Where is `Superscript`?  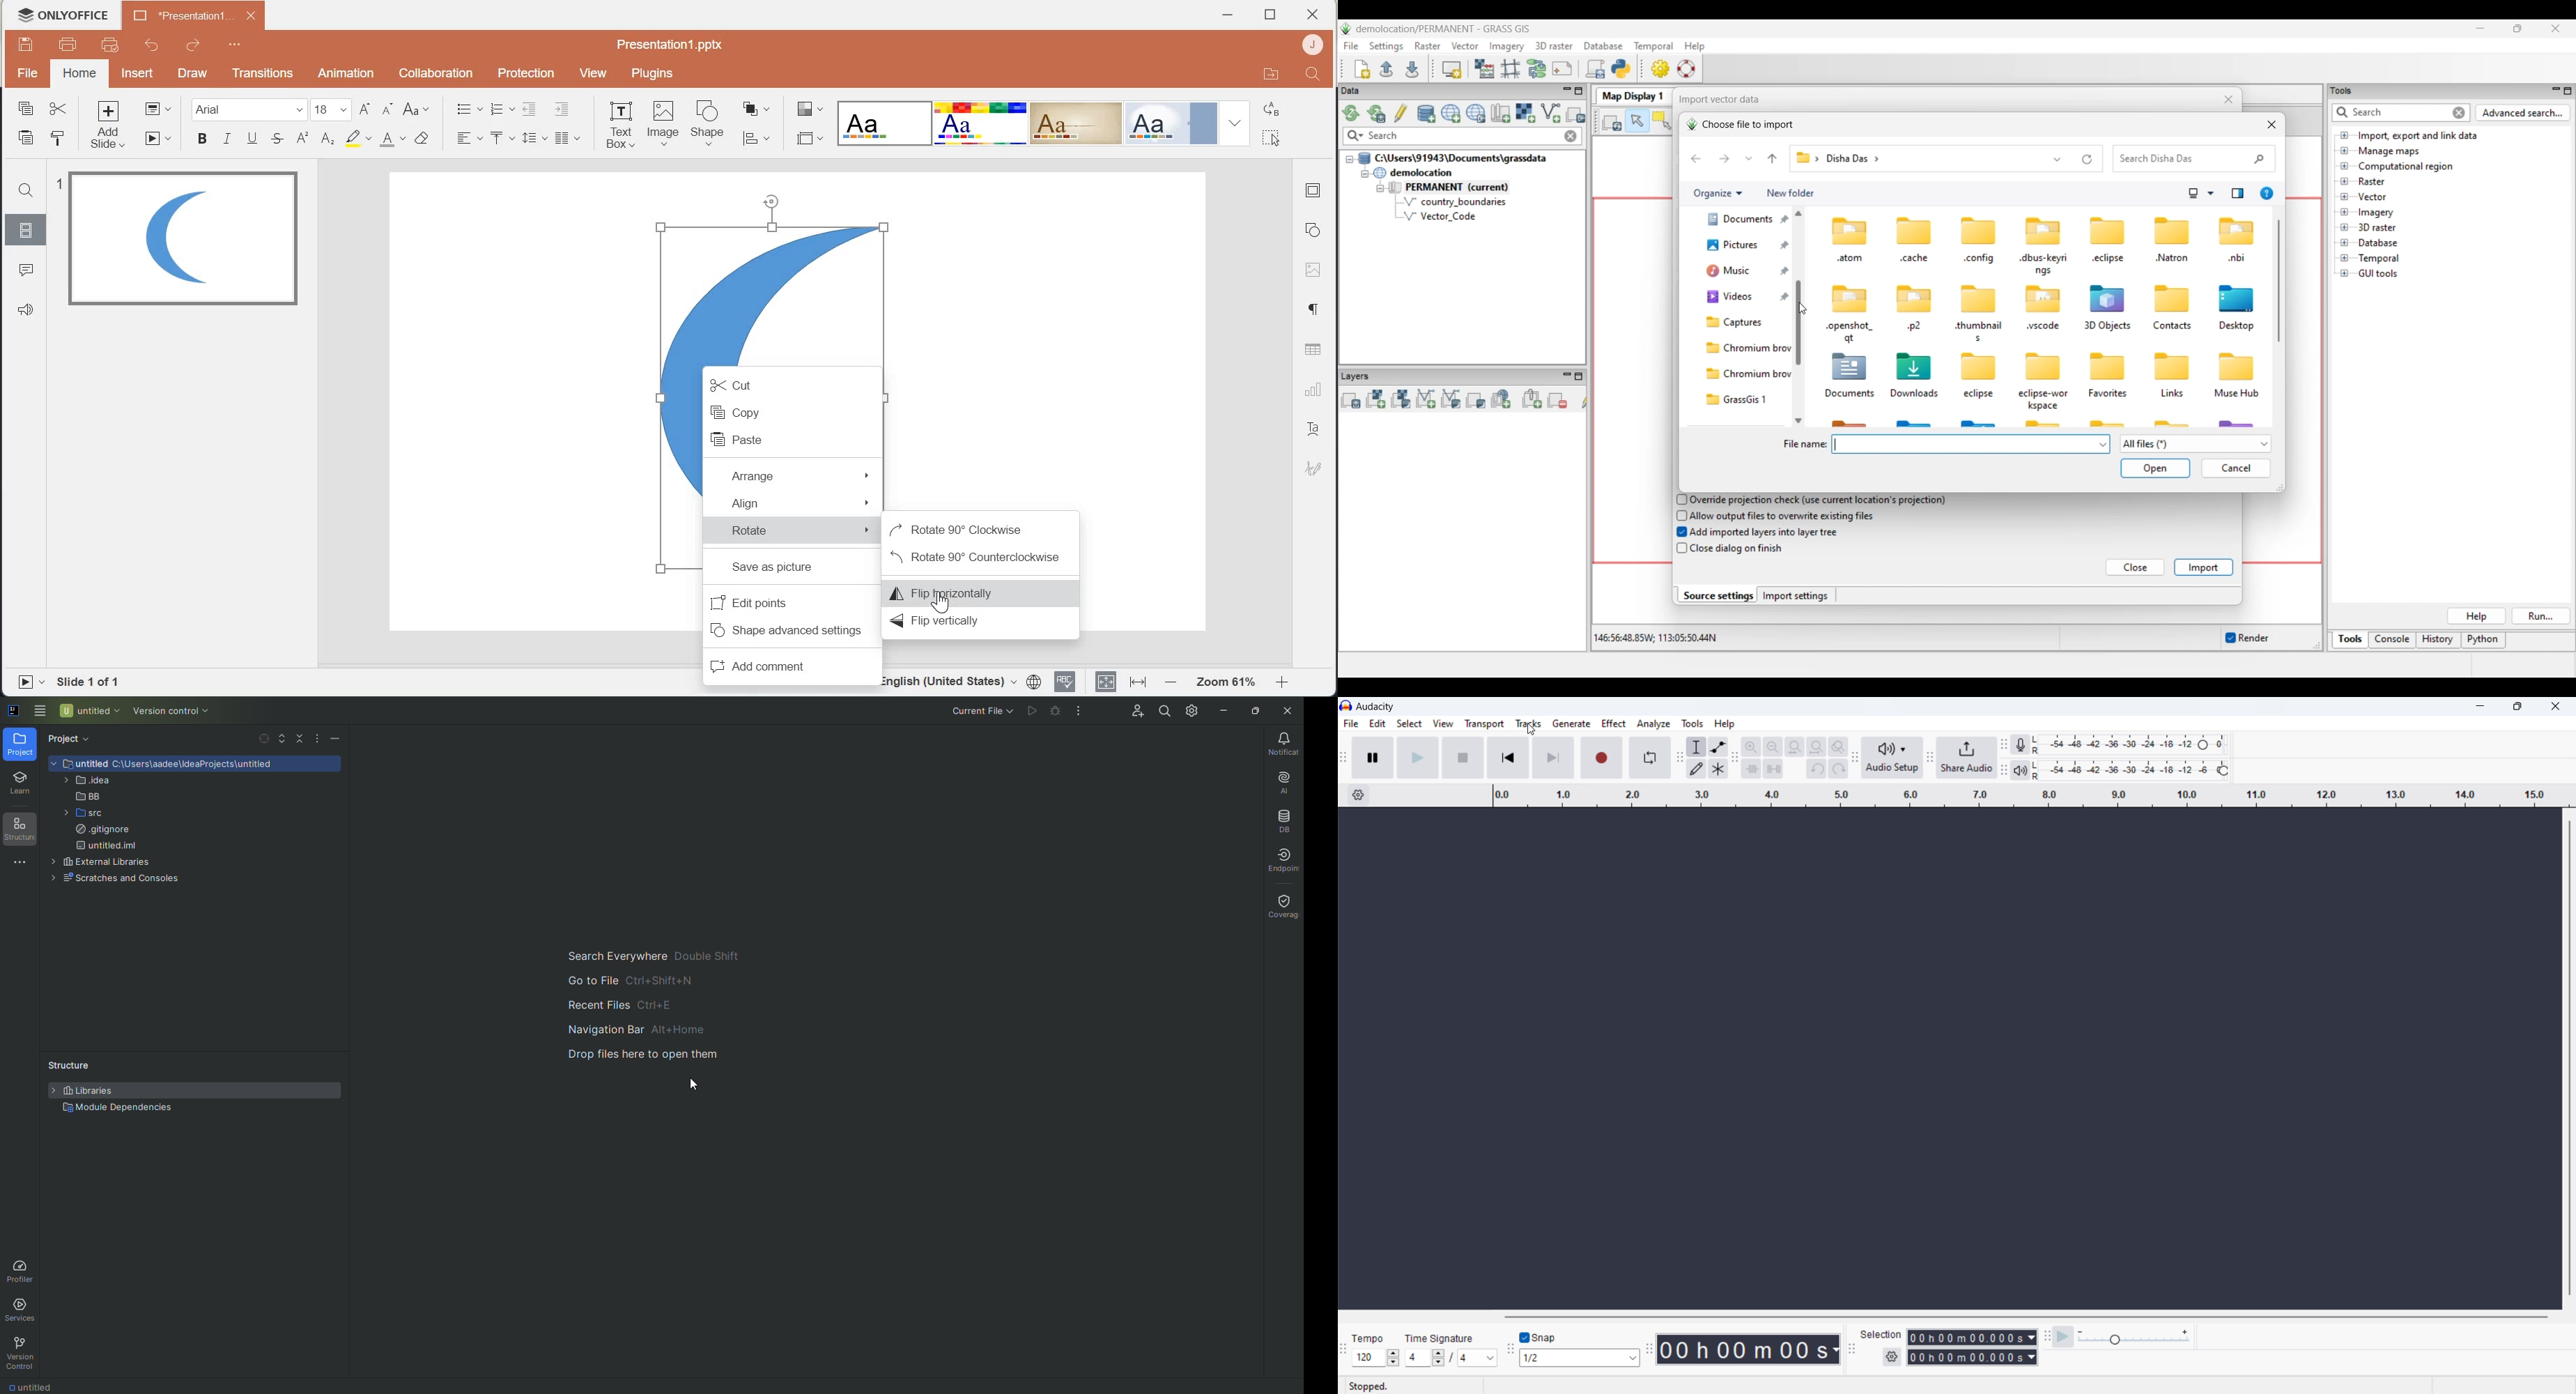
Superscript is located at coordinates (301, 139).